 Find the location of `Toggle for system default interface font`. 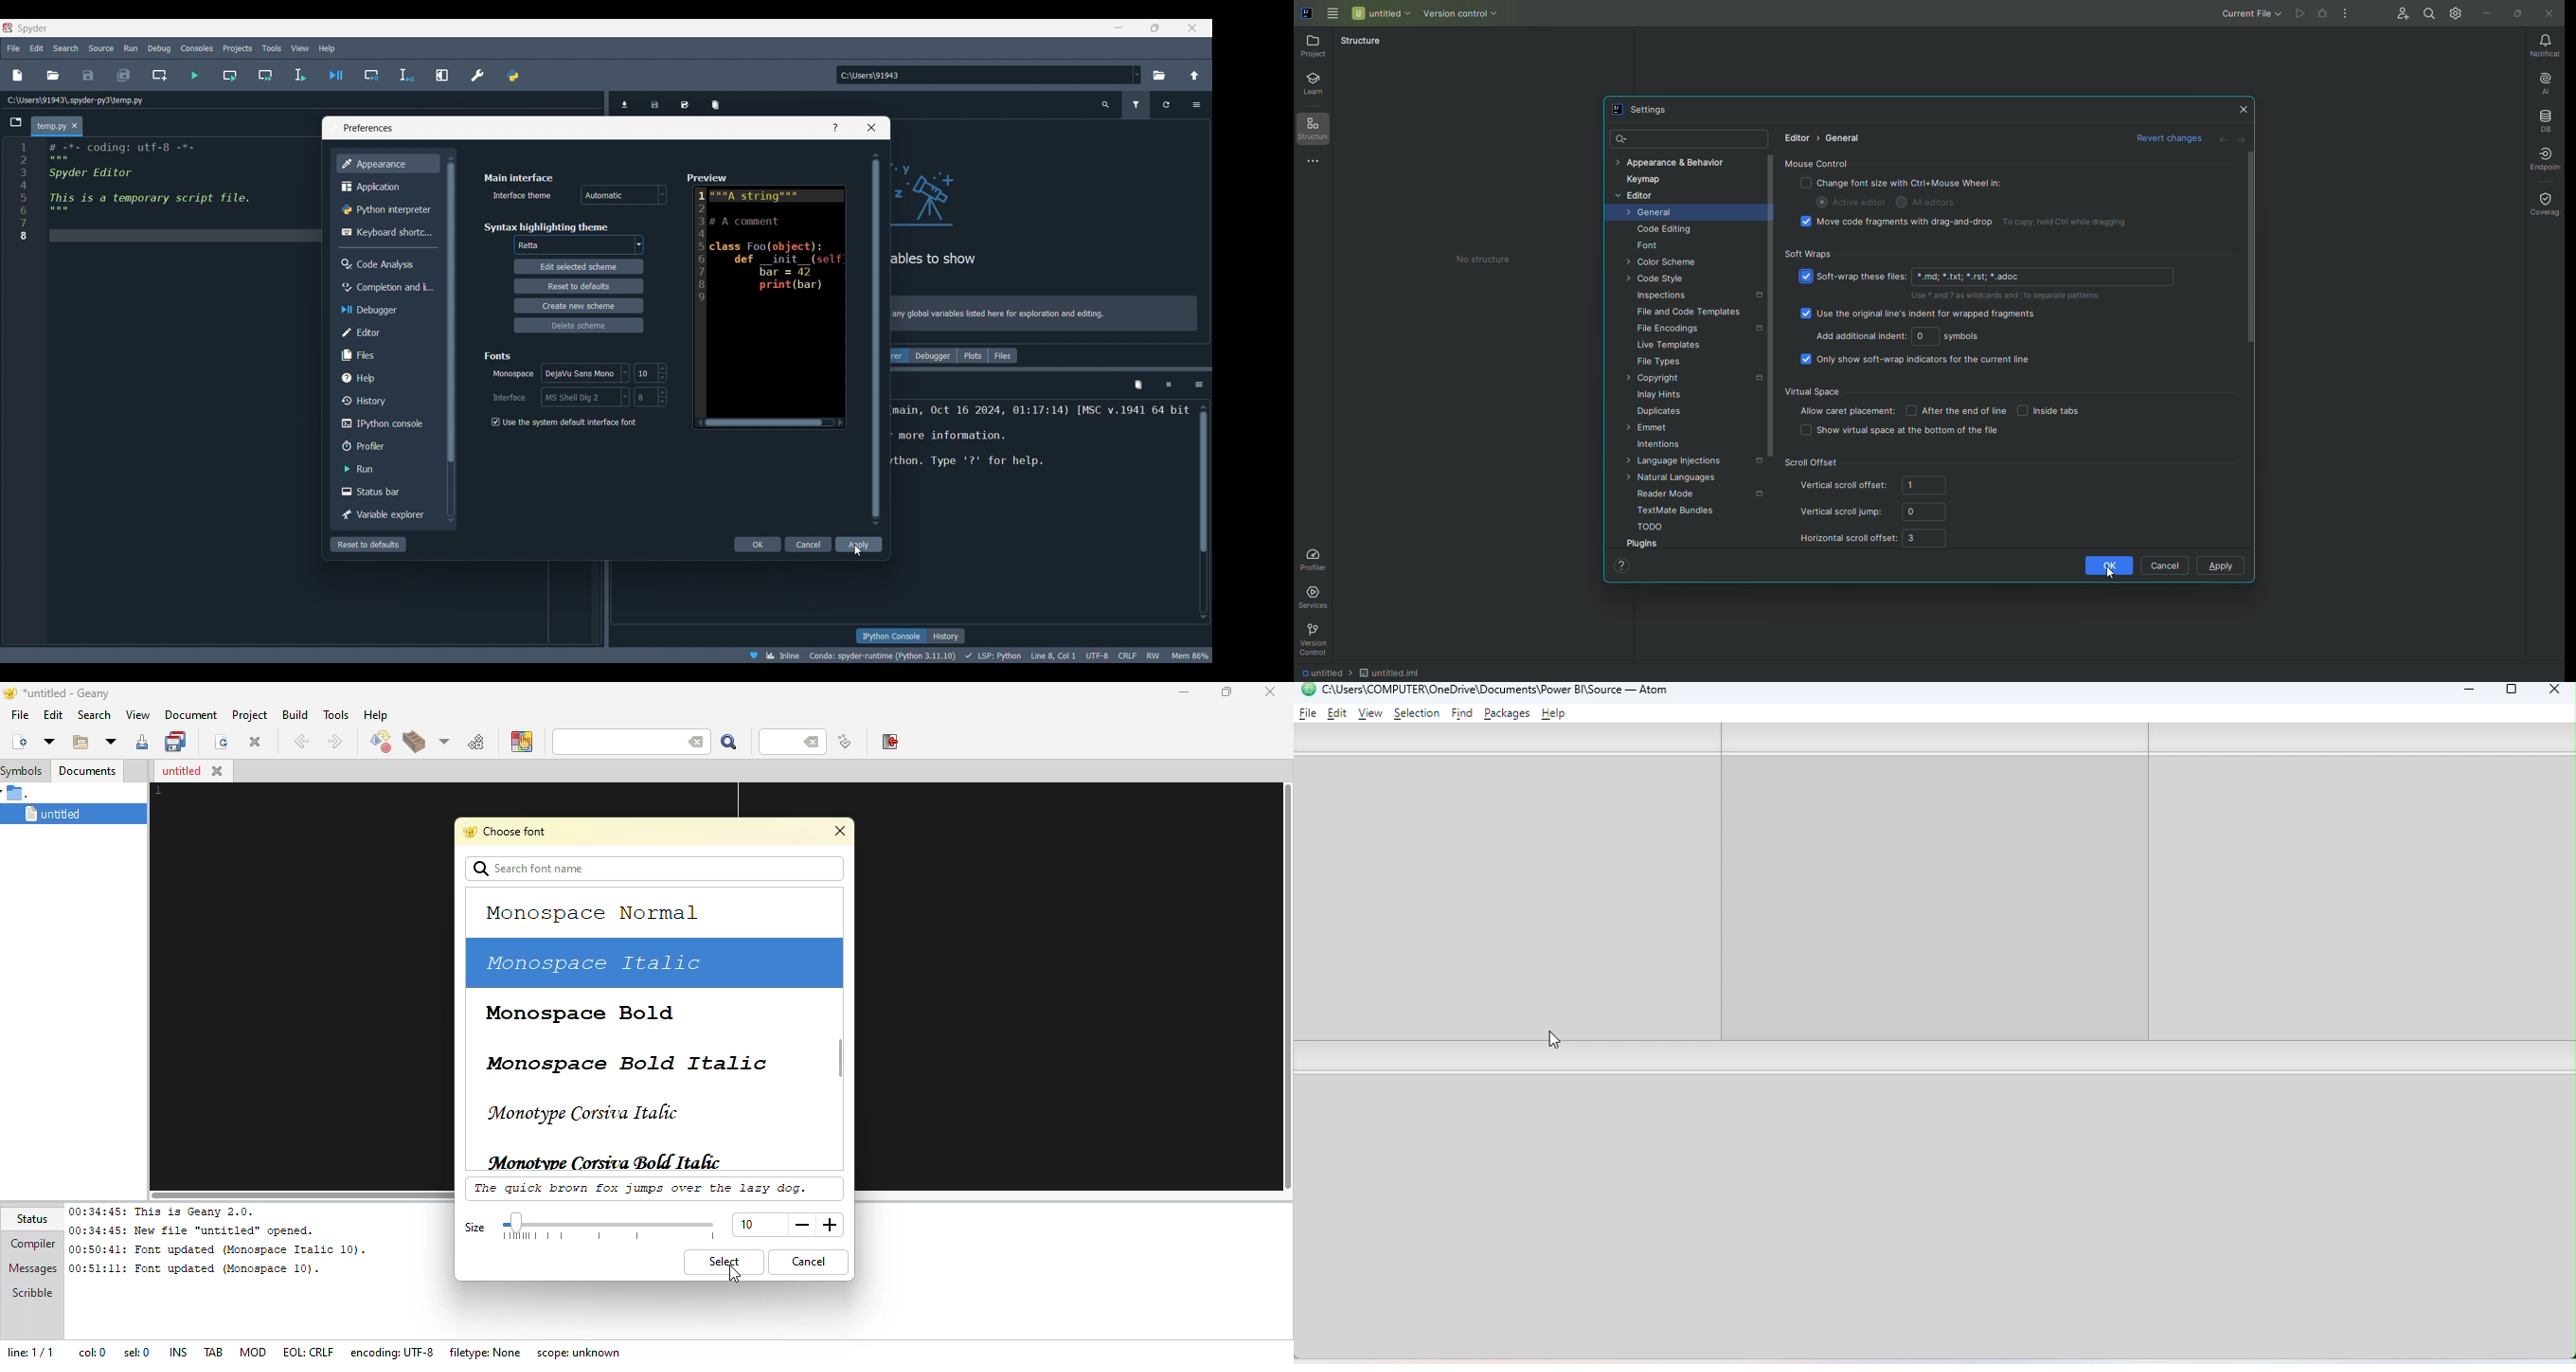

Toggle for system default interface font is located at coordinates (563, 422).